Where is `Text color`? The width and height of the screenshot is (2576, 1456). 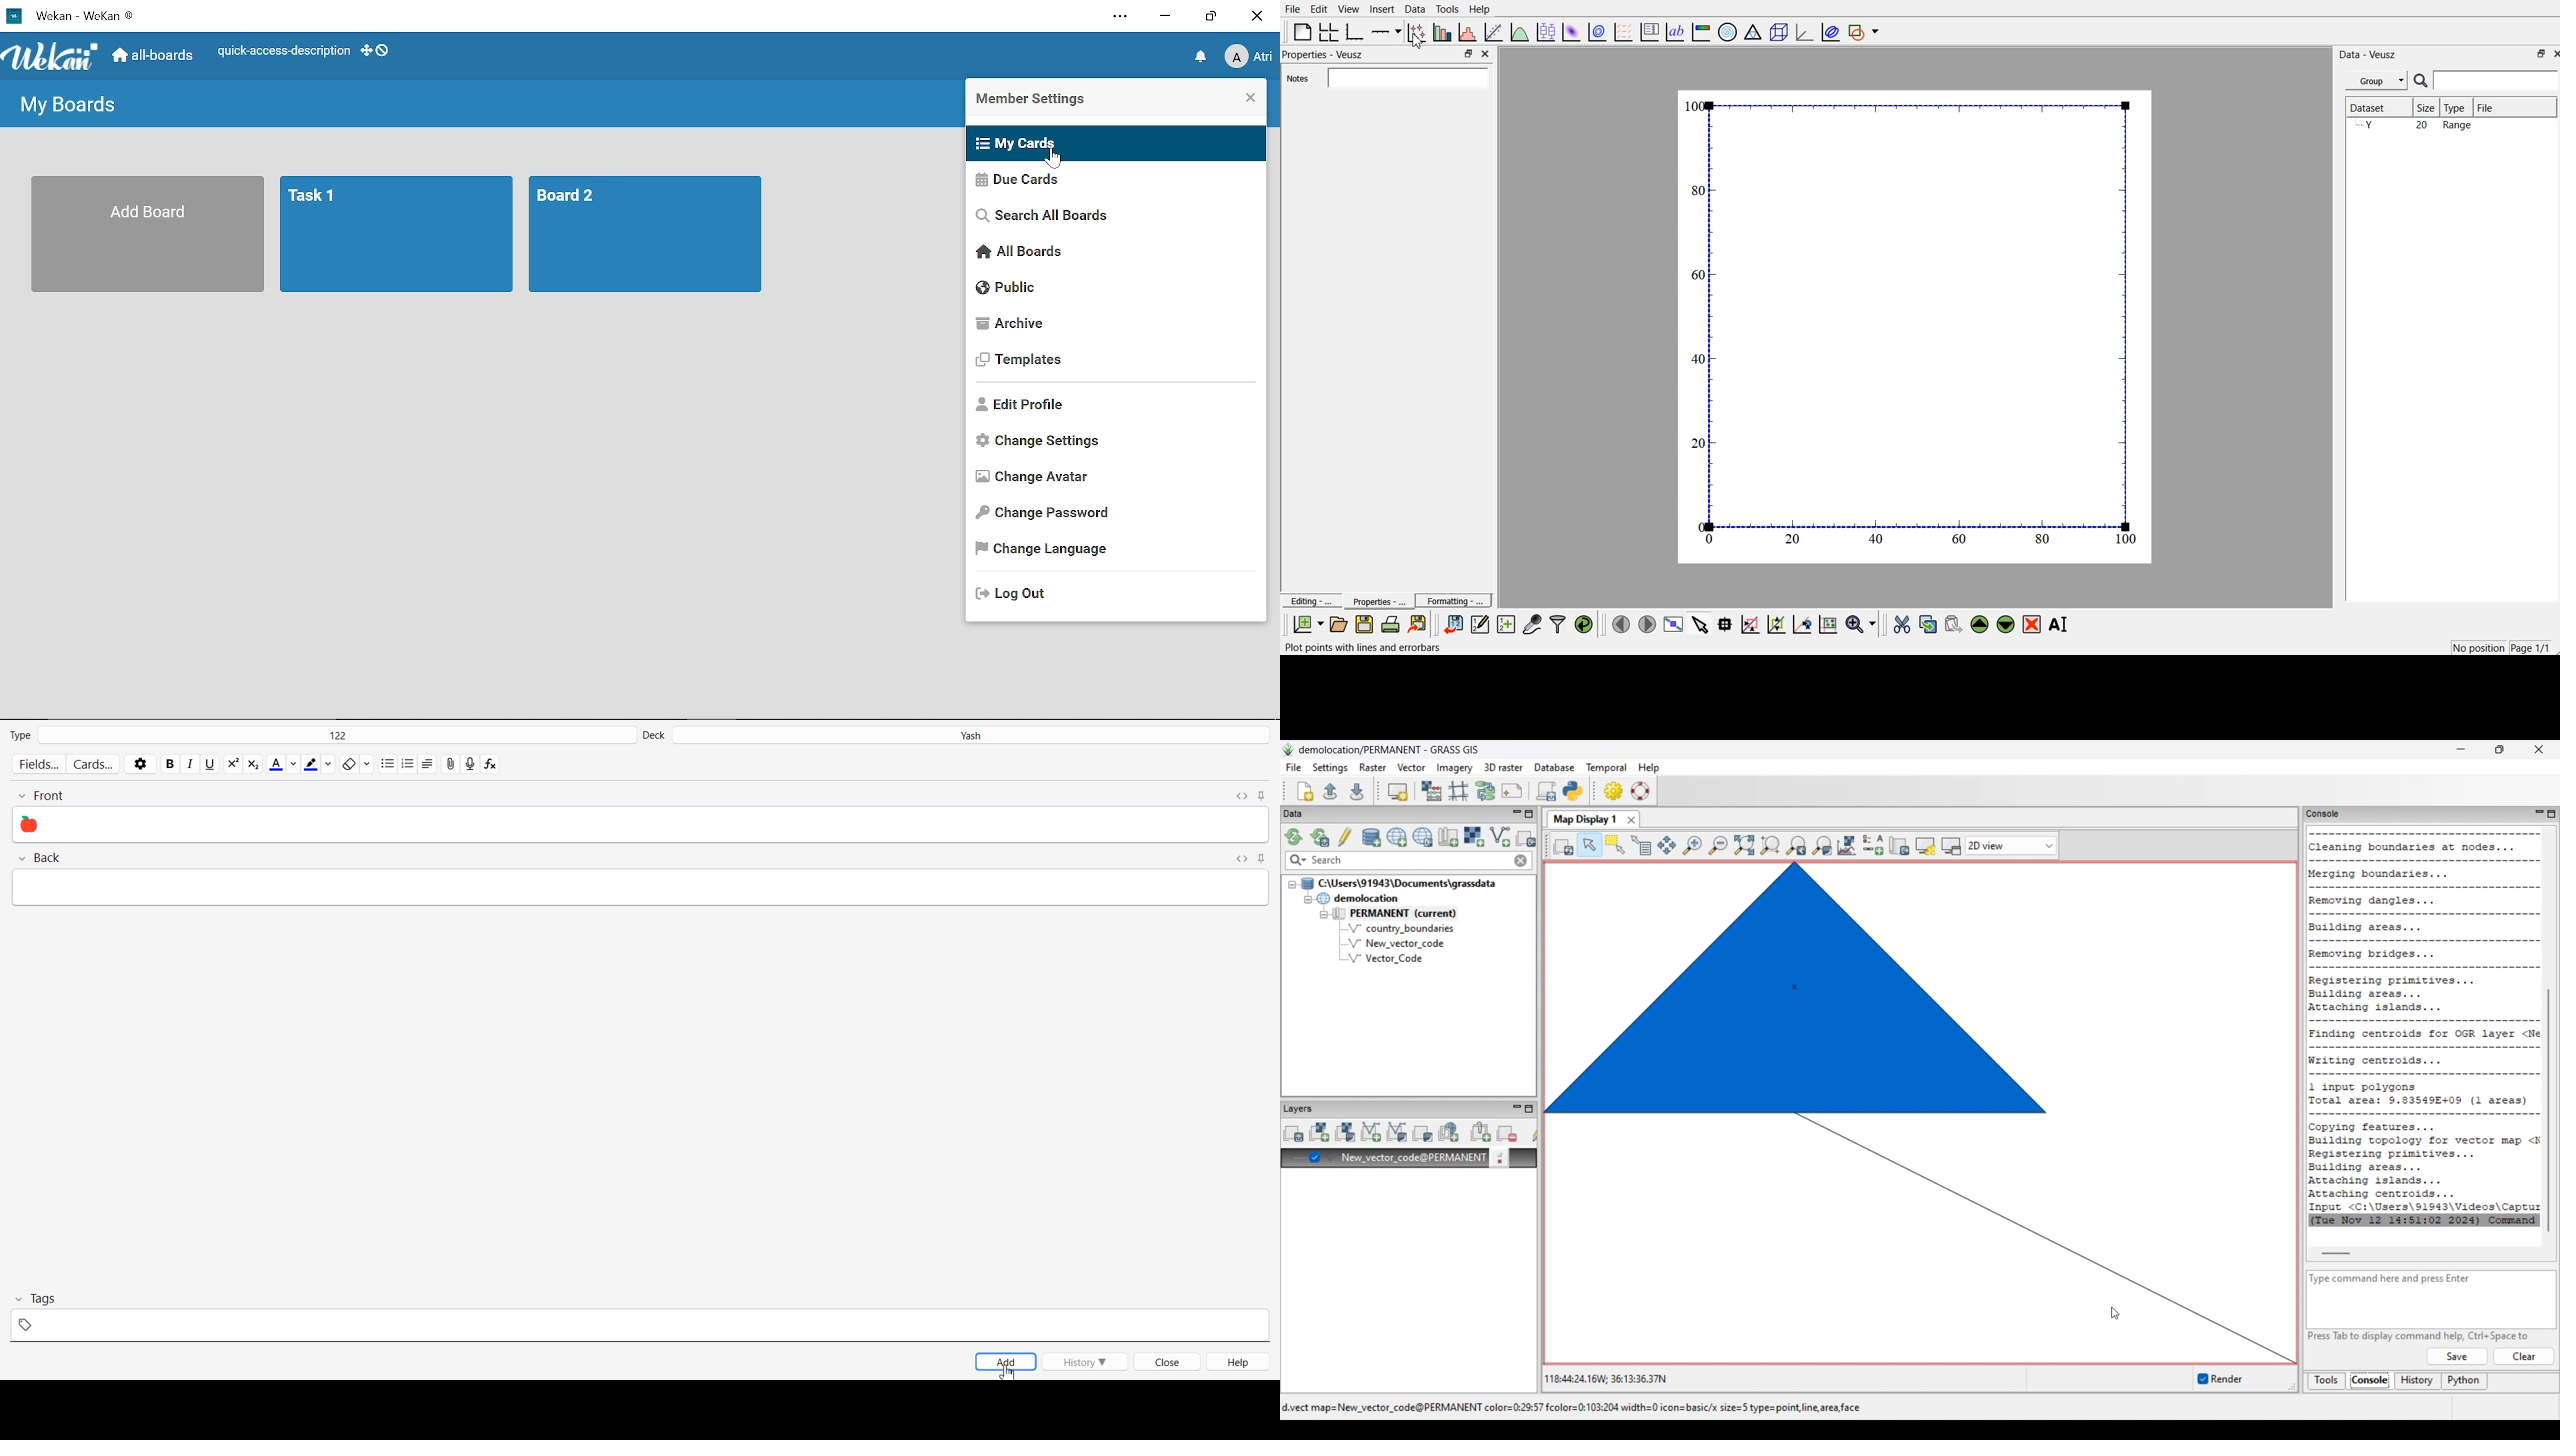
Text color is located at coordinates (283, 763).